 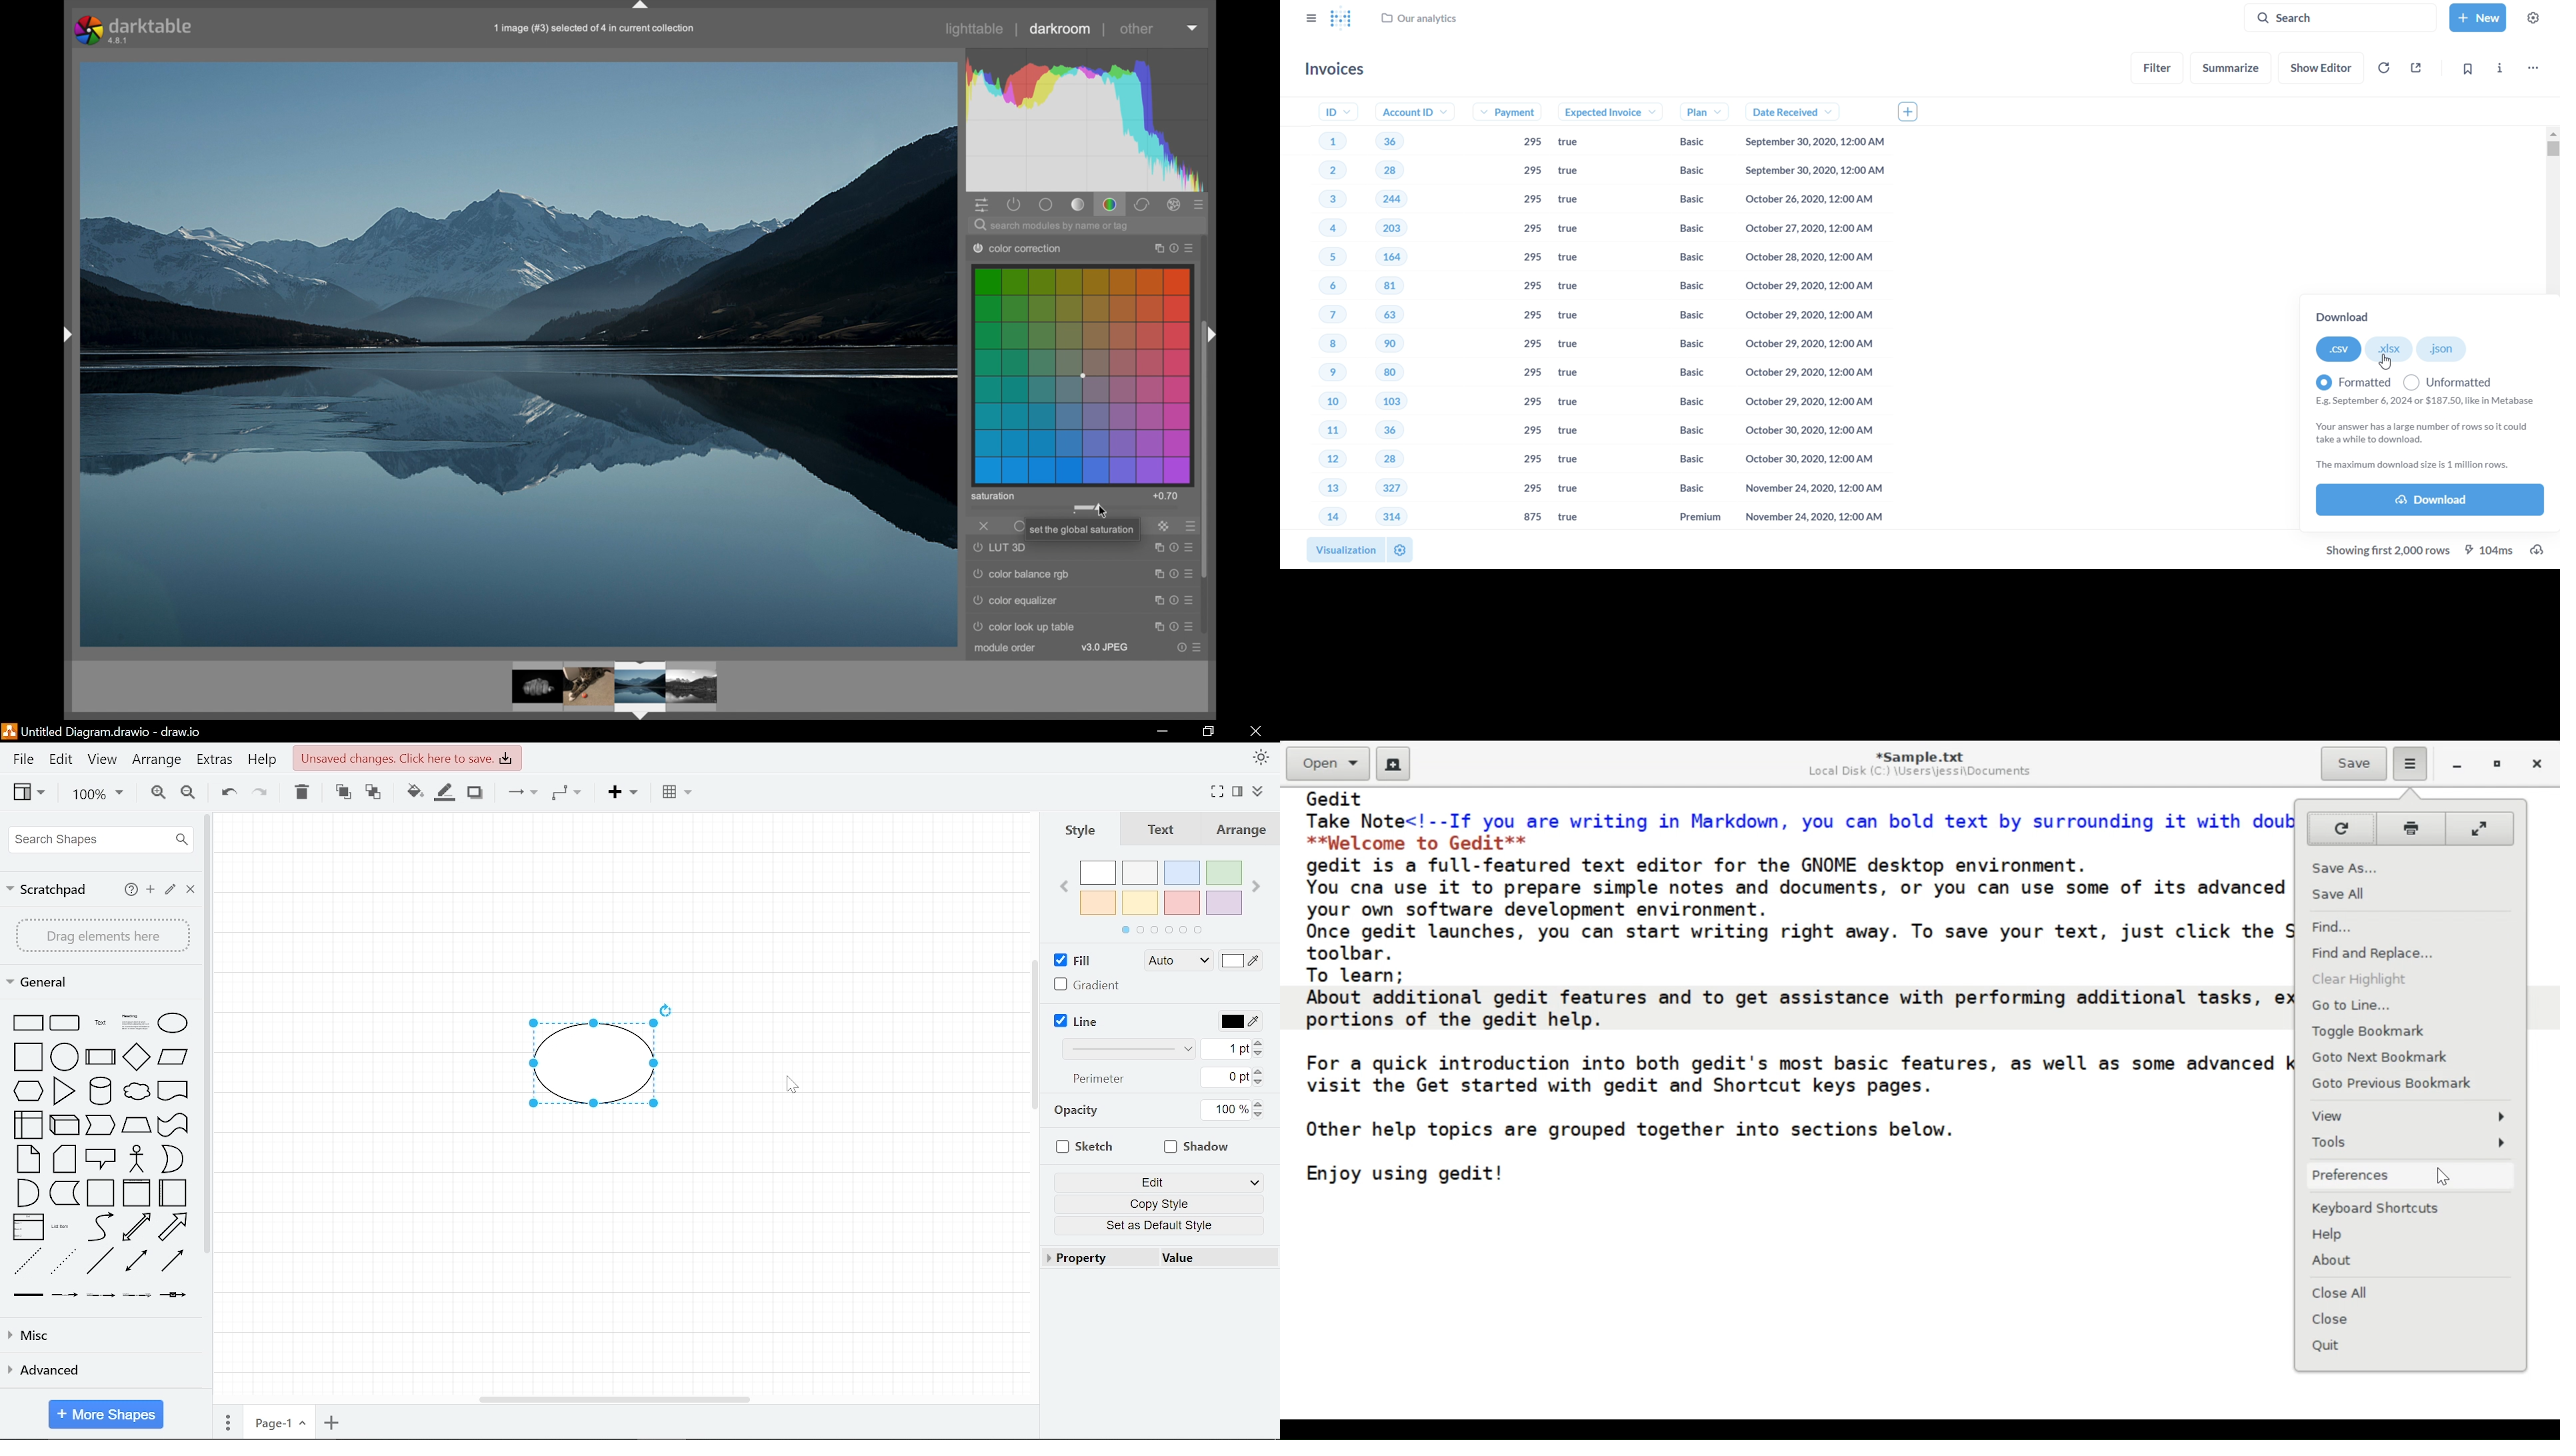 What do you see at coordinates (1208, 732) in the screenshot?
I see `restore down` at bounding box center [1208, 732].